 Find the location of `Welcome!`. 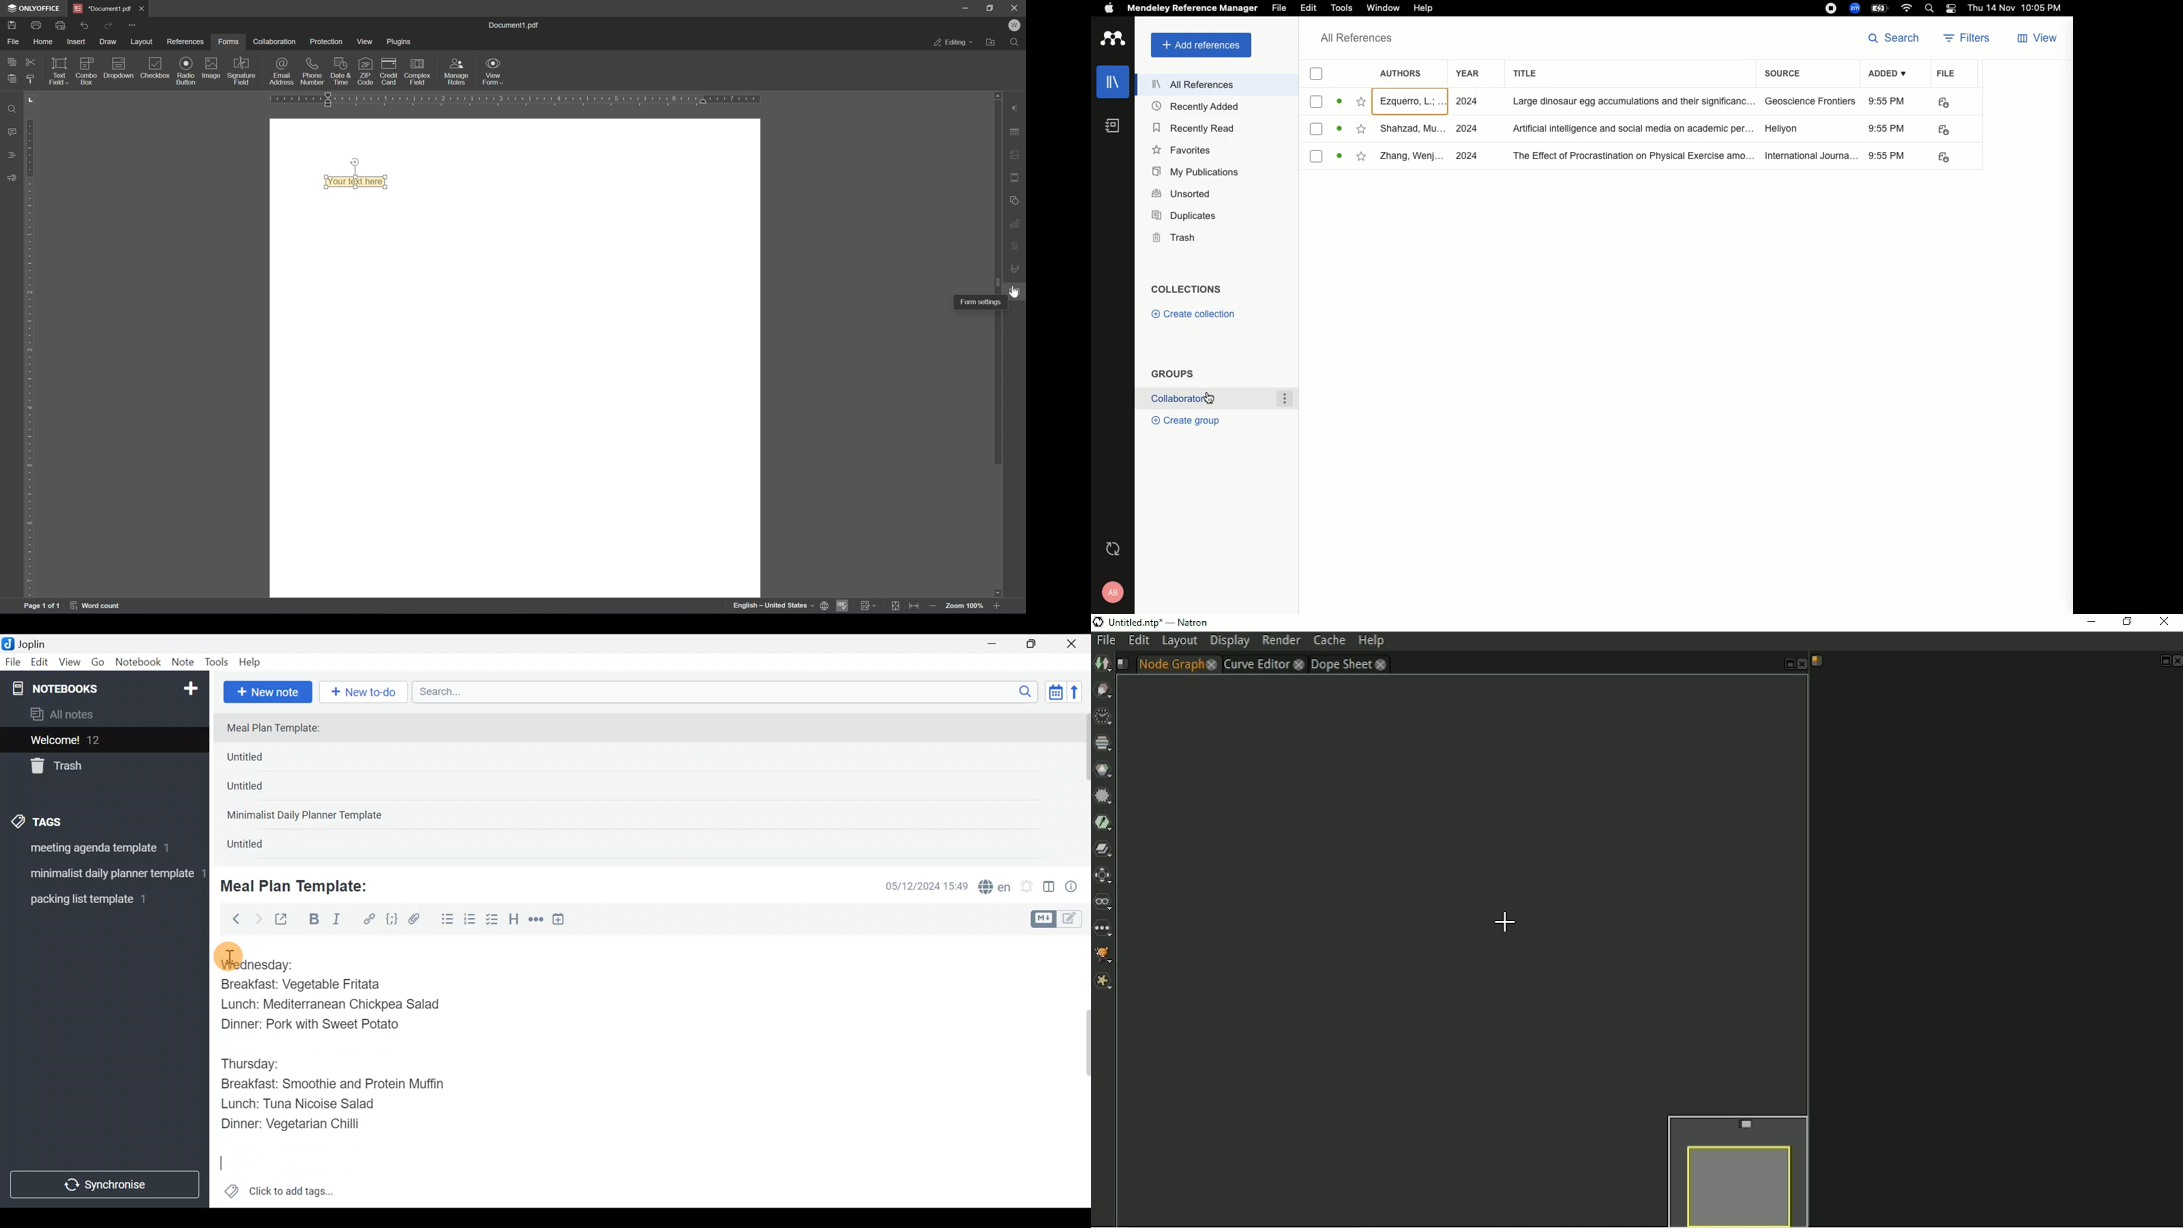

Welcome! is located at coordinates (103, 741).